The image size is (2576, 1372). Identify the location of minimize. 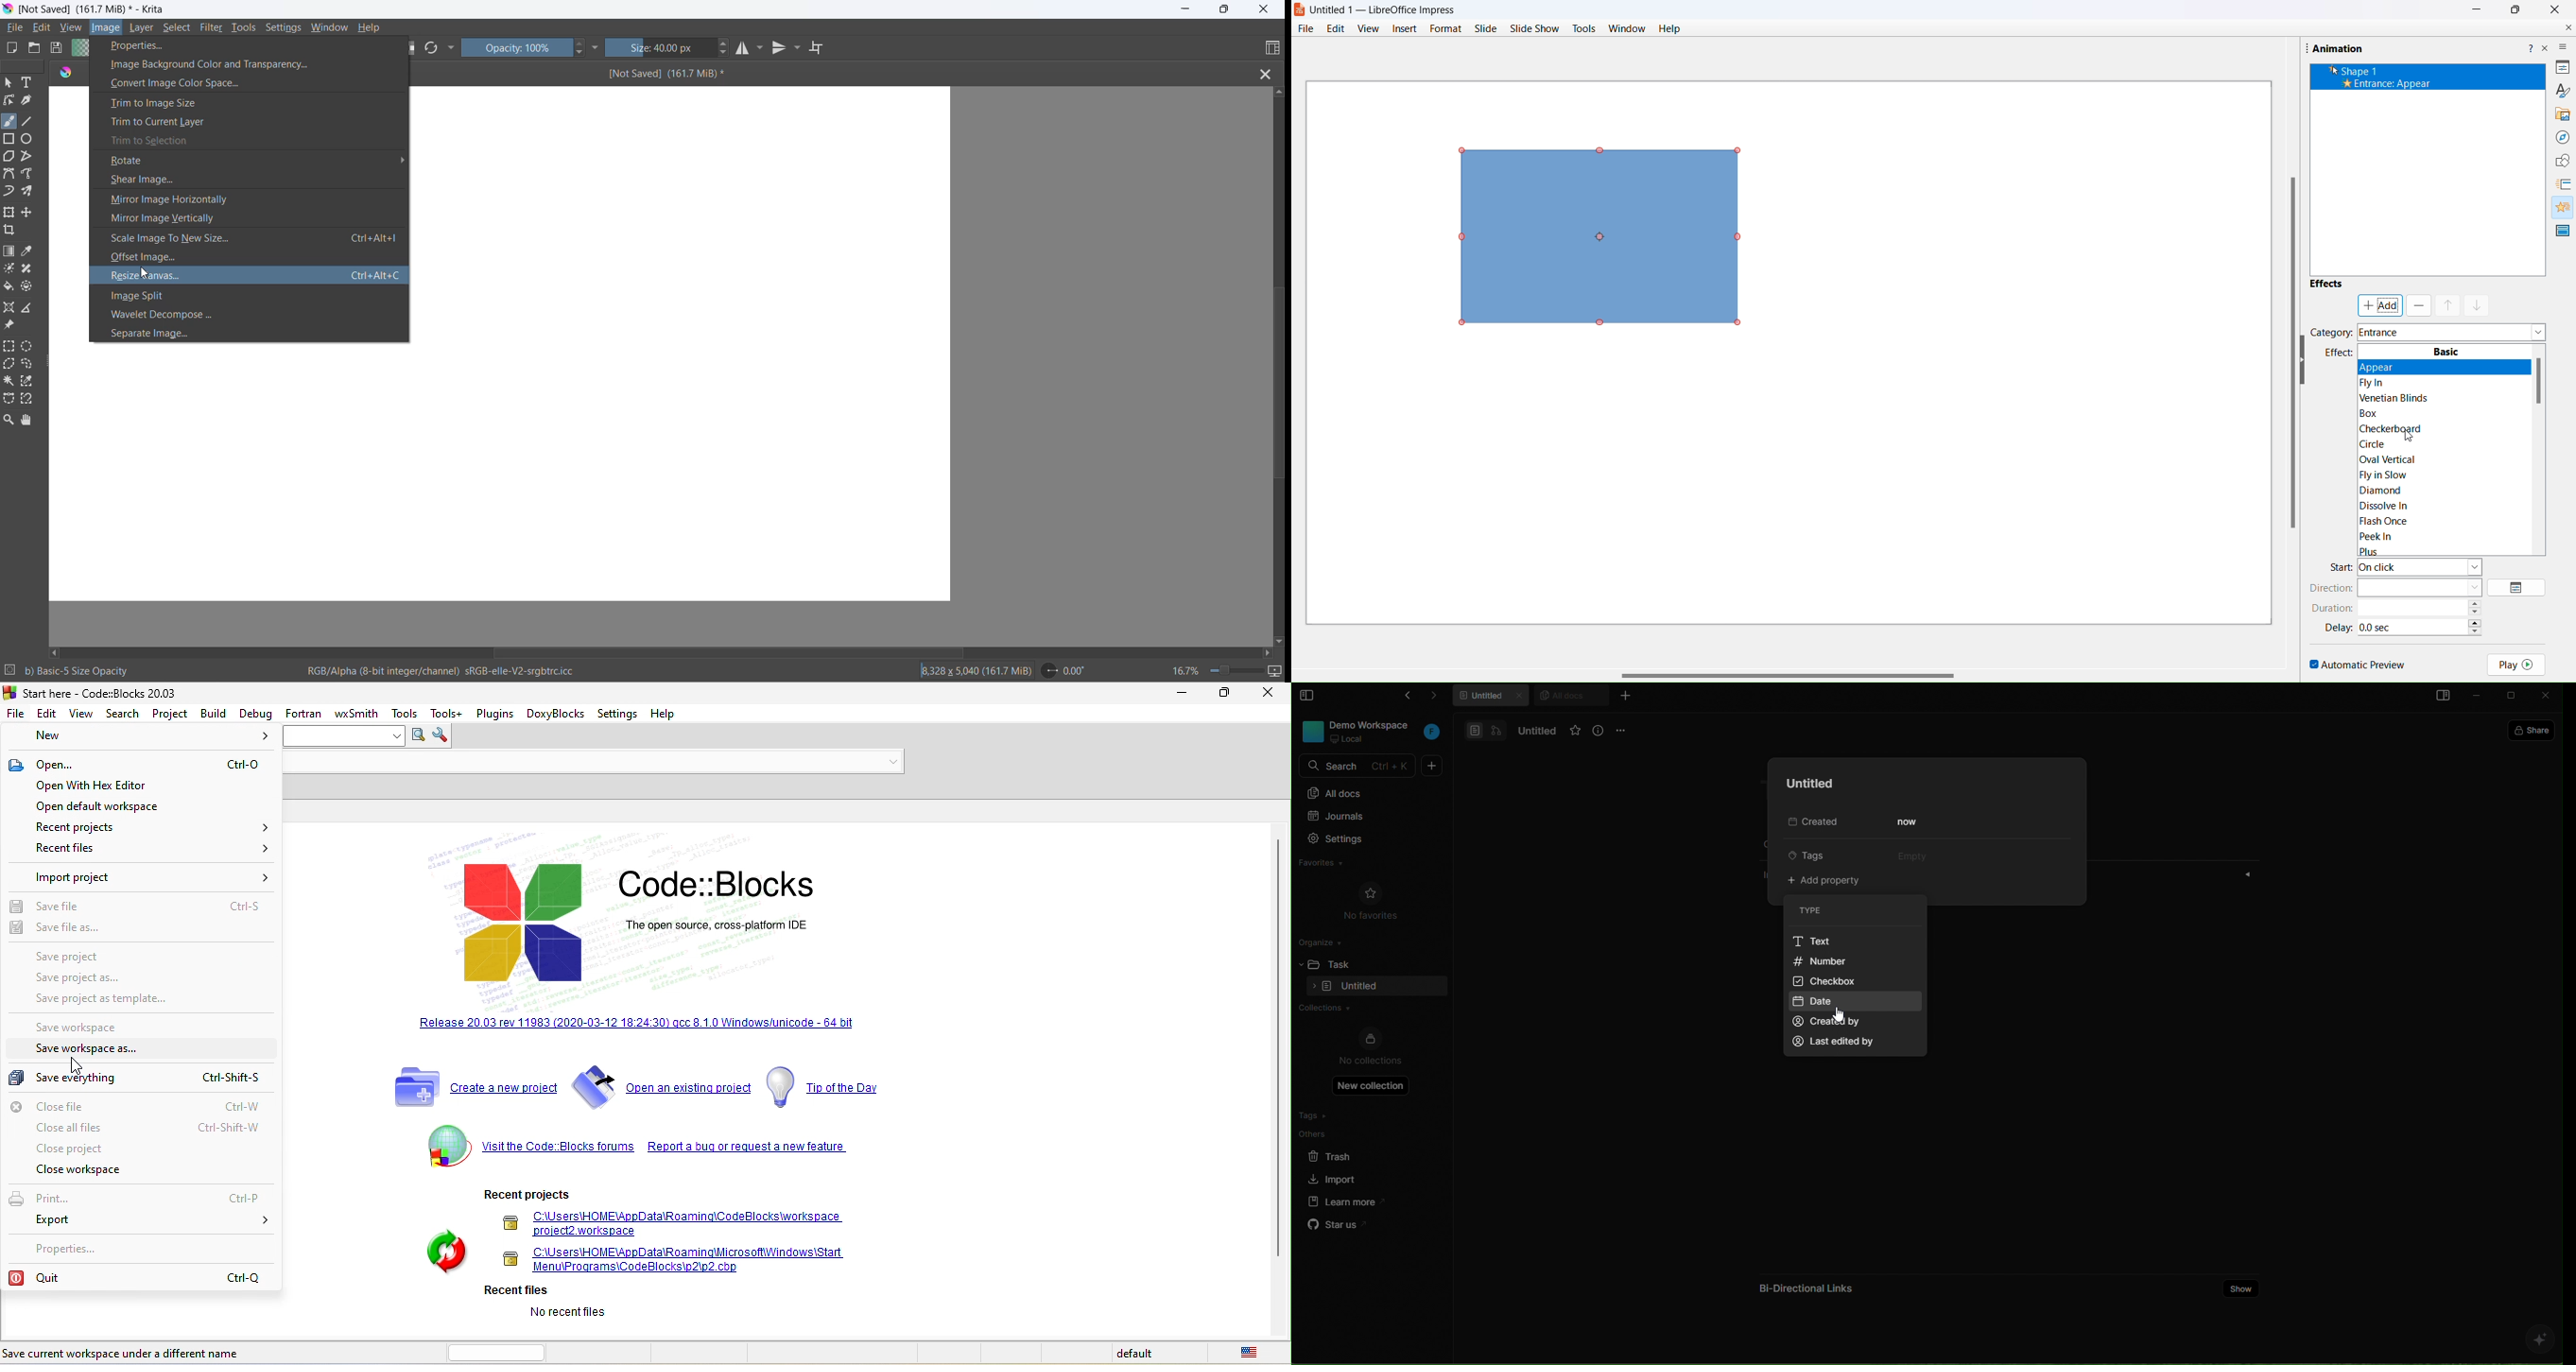
(1186, 10).